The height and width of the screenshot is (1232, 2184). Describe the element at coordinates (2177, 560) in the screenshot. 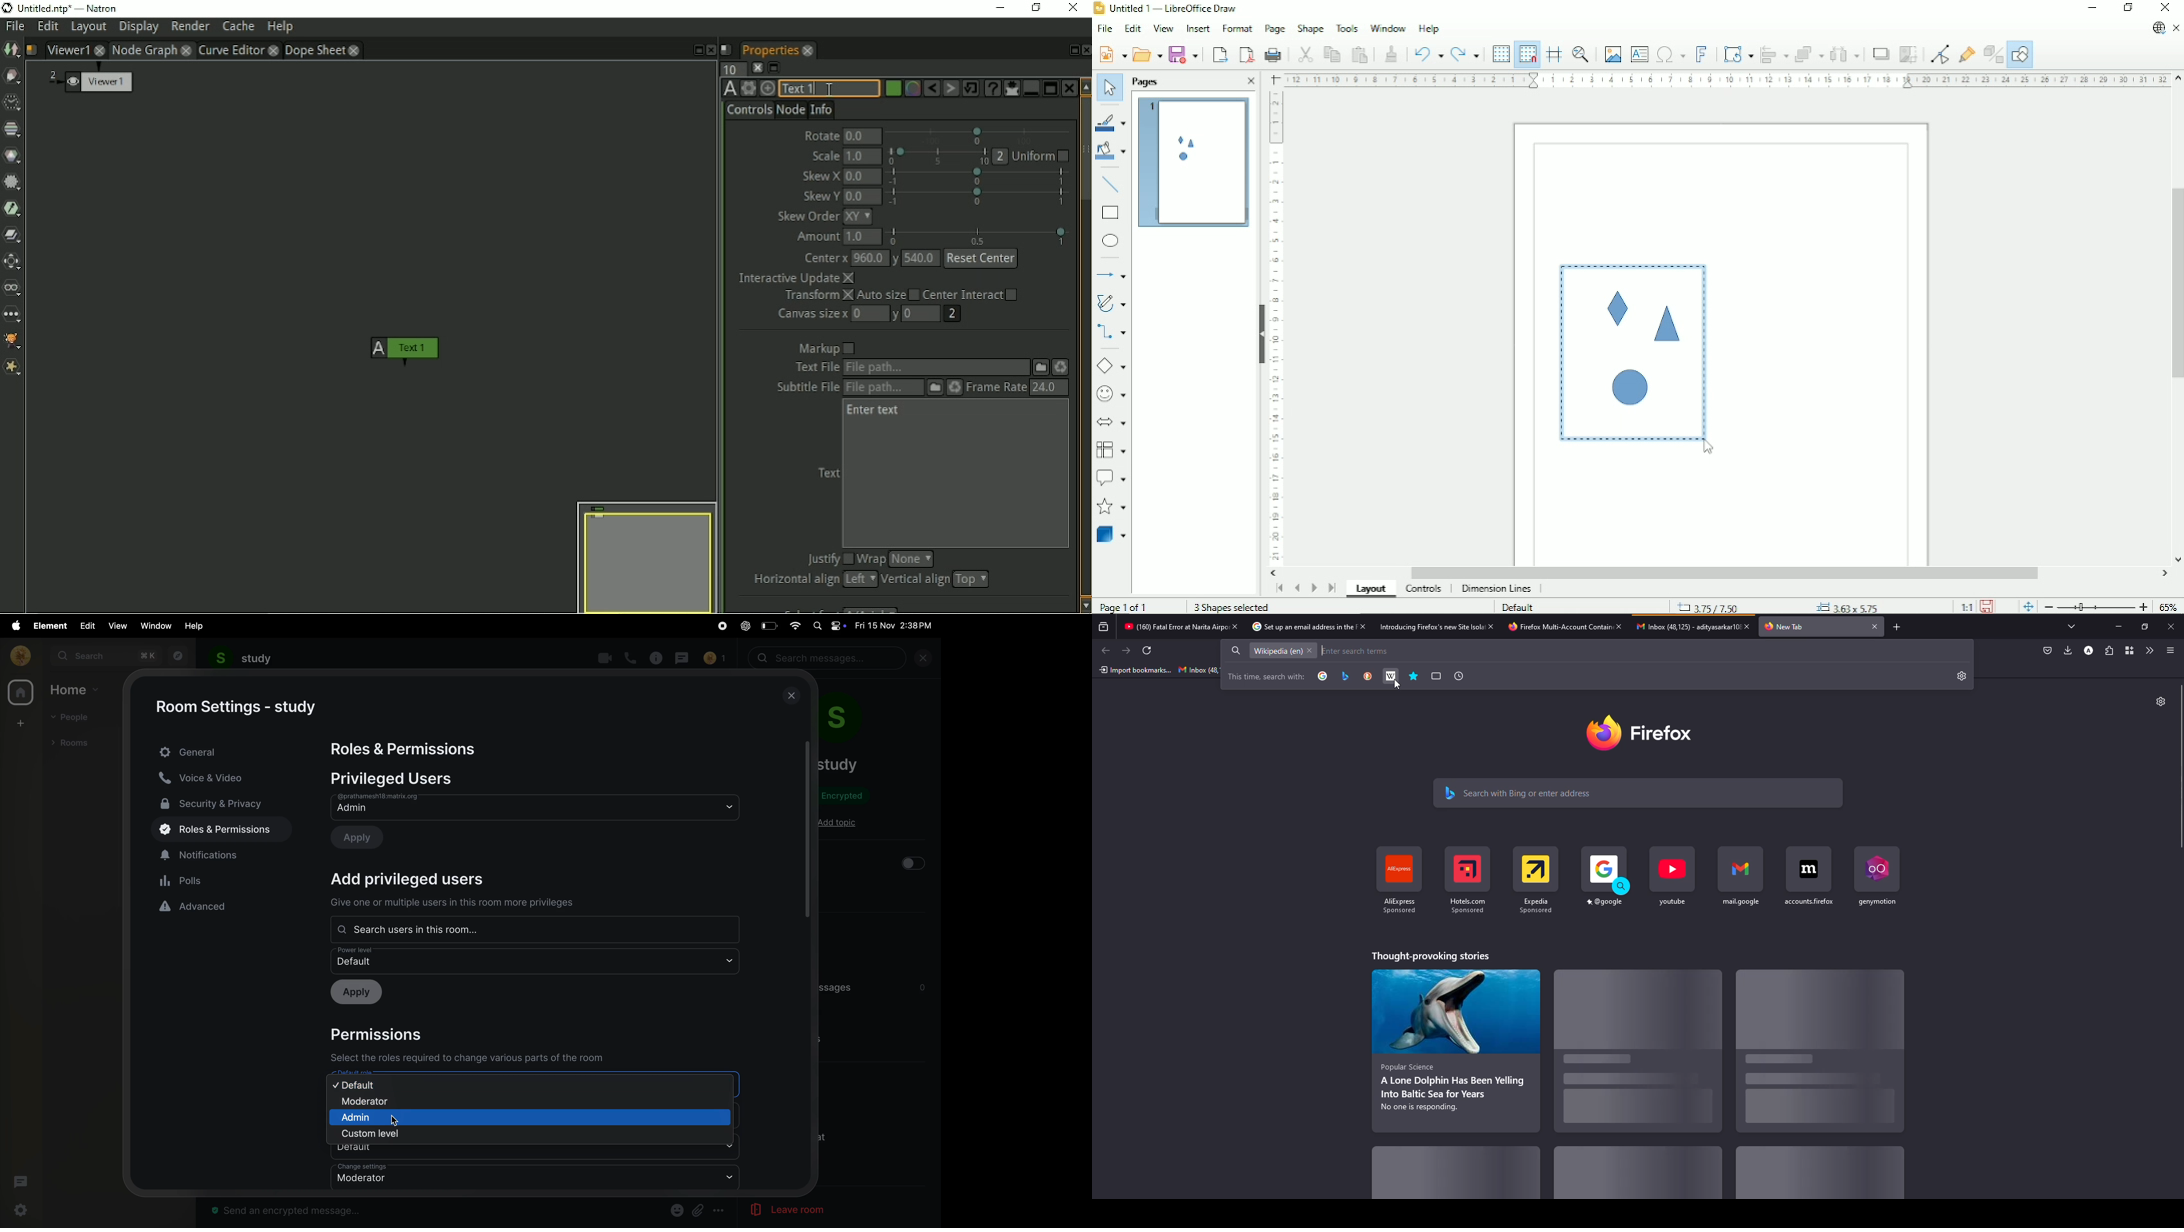

I see `Vertical scroll button` at that location.